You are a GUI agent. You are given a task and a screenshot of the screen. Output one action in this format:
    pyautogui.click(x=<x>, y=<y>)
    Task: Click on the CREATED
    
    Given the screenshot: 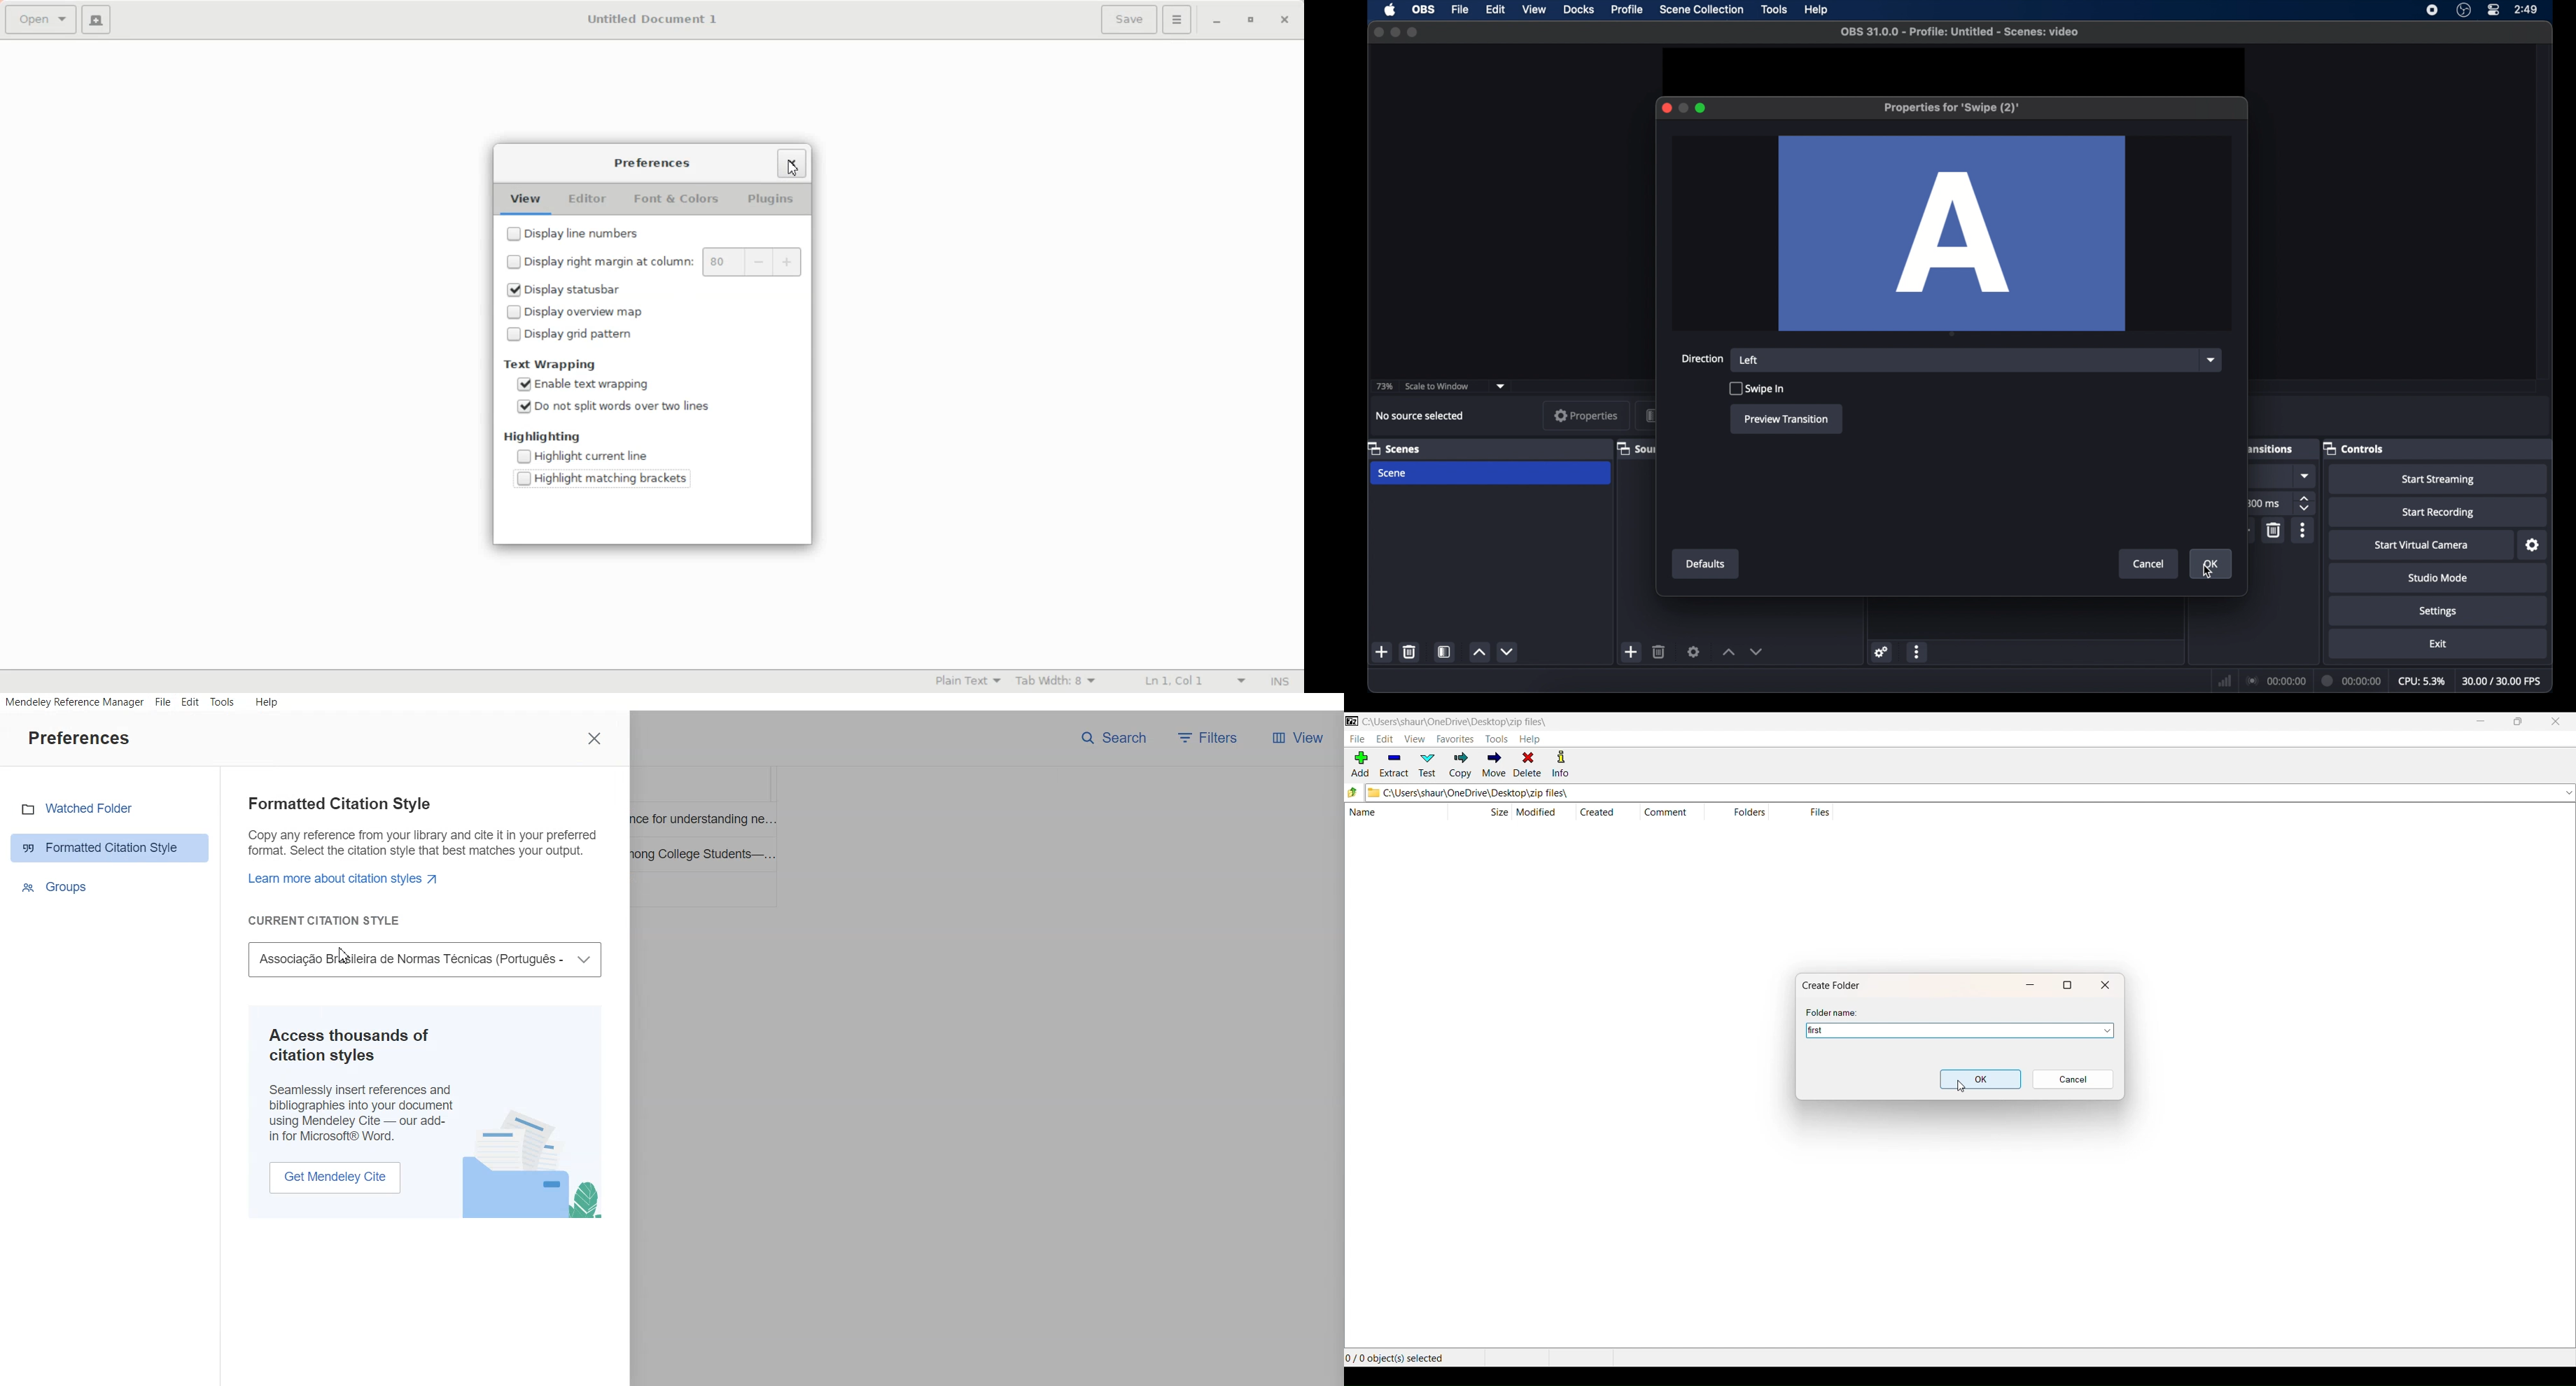 What is the action you would take?
    pyautogui.click(x=1597, y=812)
    